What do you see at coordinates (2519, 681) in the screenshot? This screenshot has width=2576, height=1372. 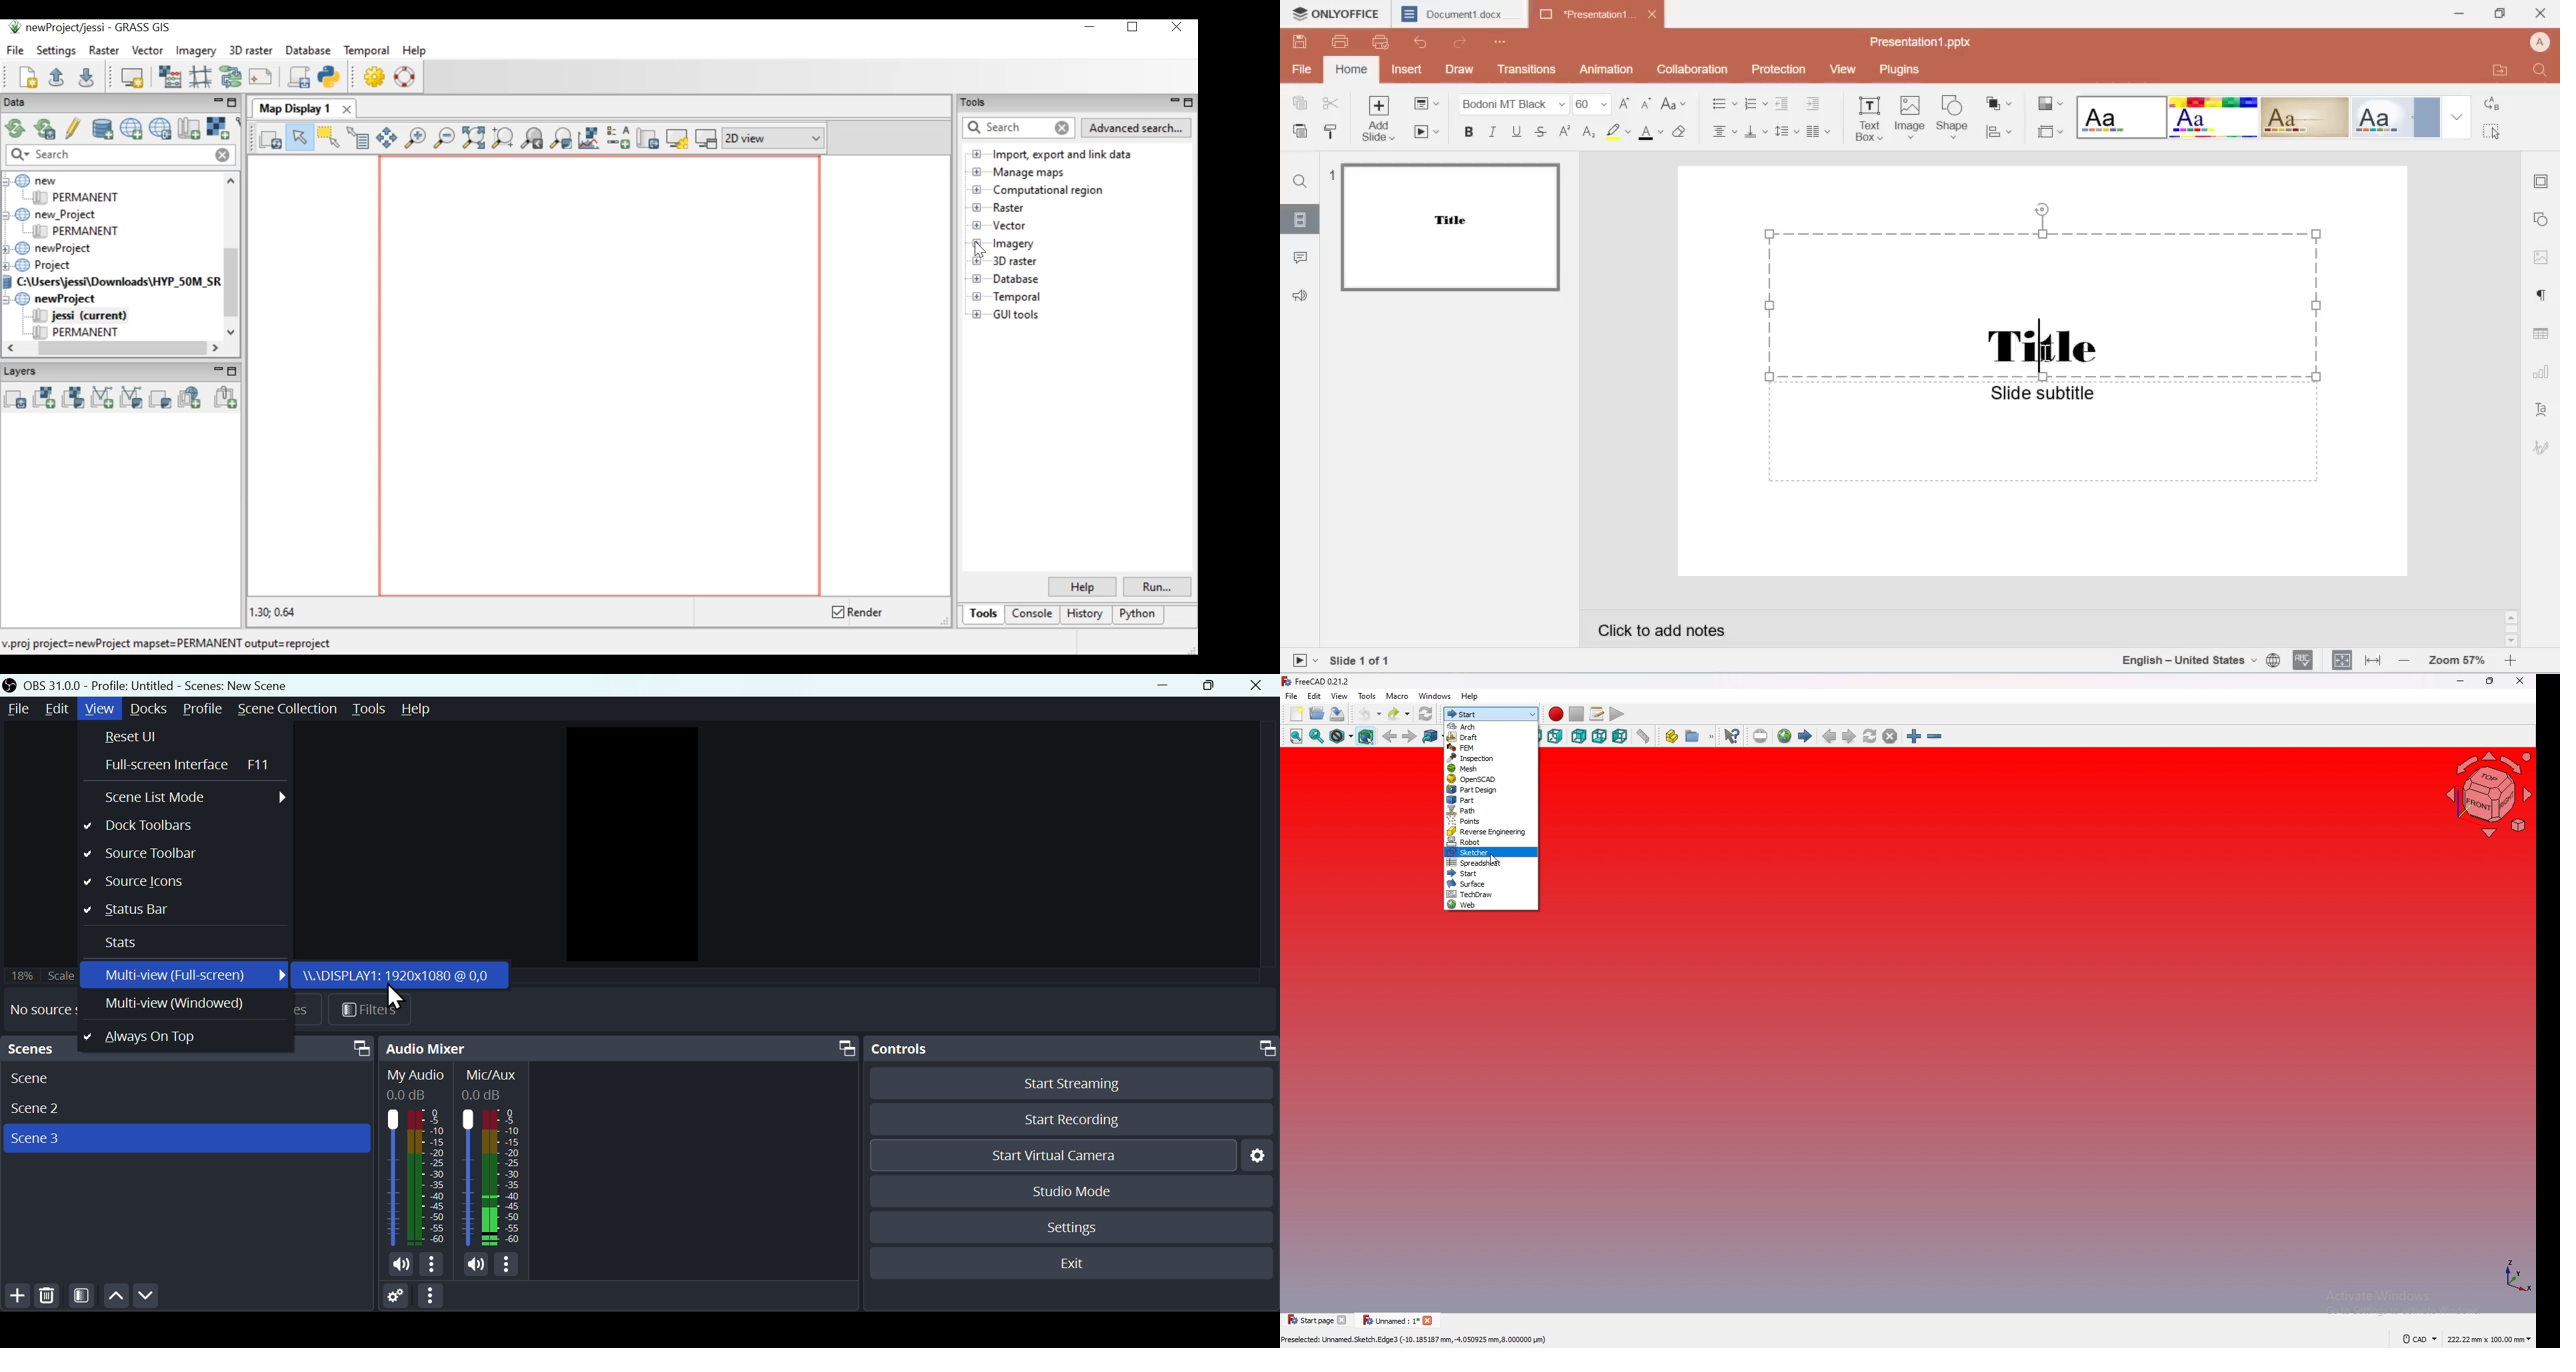 I see `close` at bounding box center [2519, 681].